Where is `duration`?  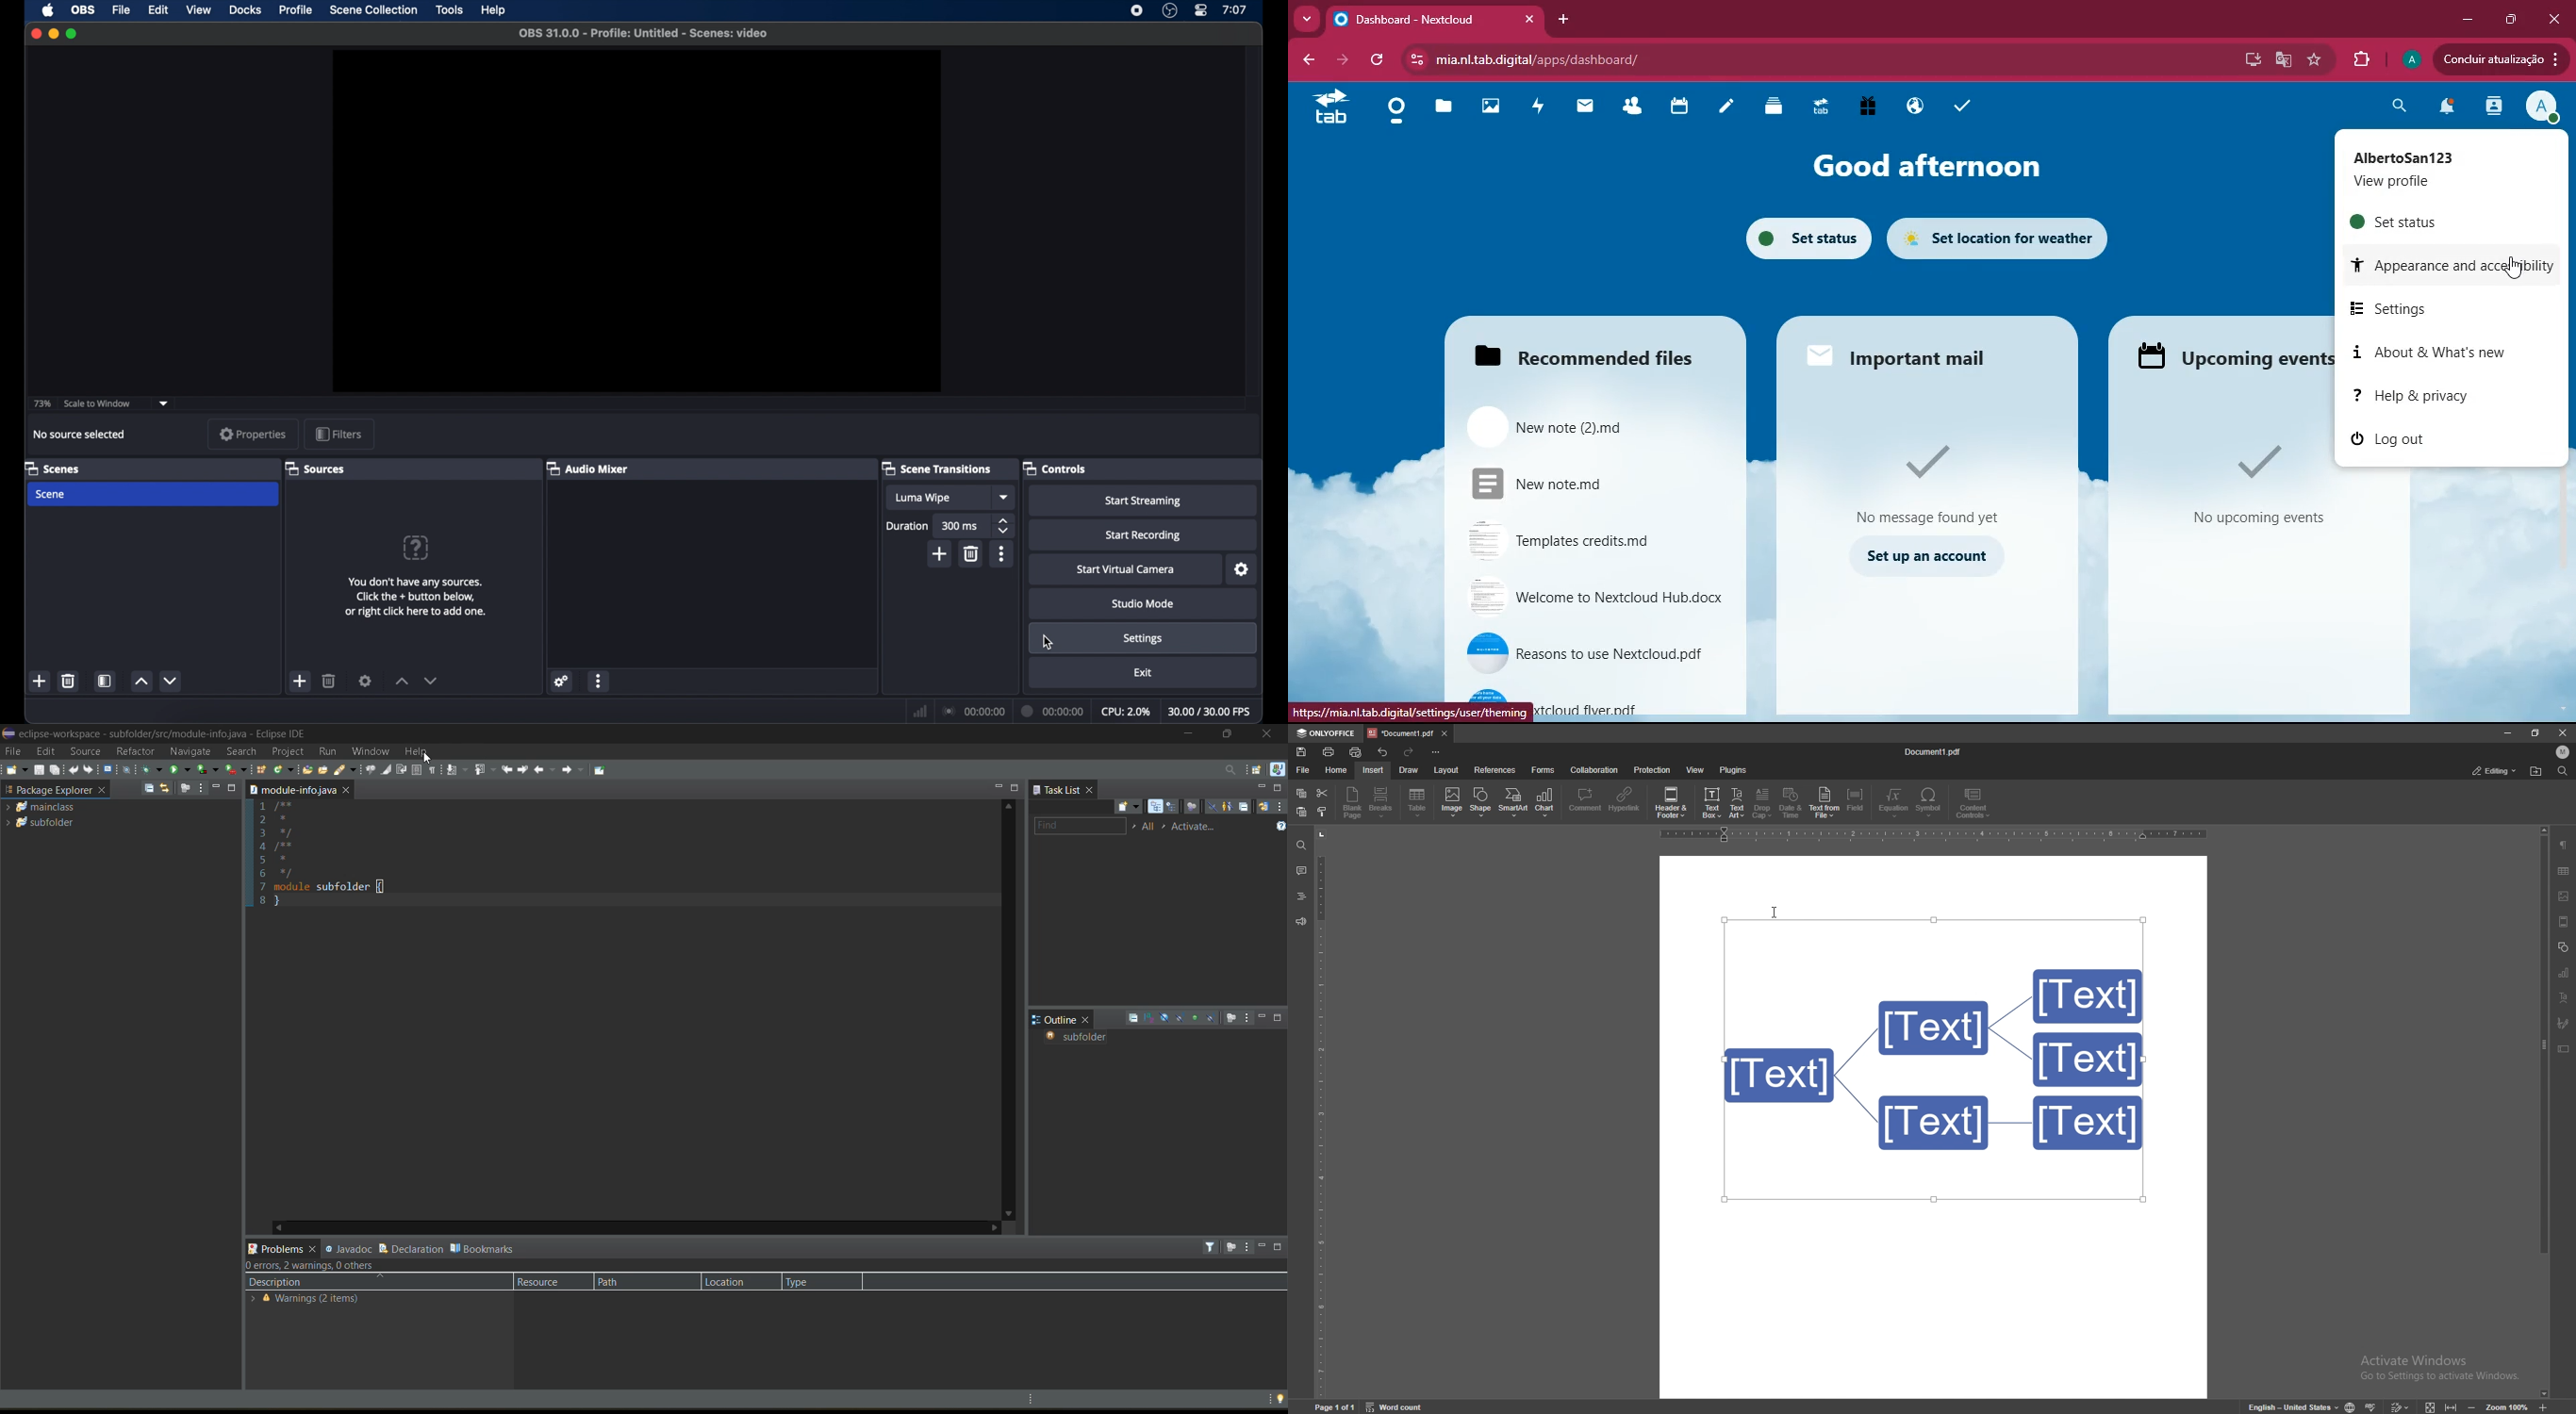 duration is located at coordinates (907, 526).